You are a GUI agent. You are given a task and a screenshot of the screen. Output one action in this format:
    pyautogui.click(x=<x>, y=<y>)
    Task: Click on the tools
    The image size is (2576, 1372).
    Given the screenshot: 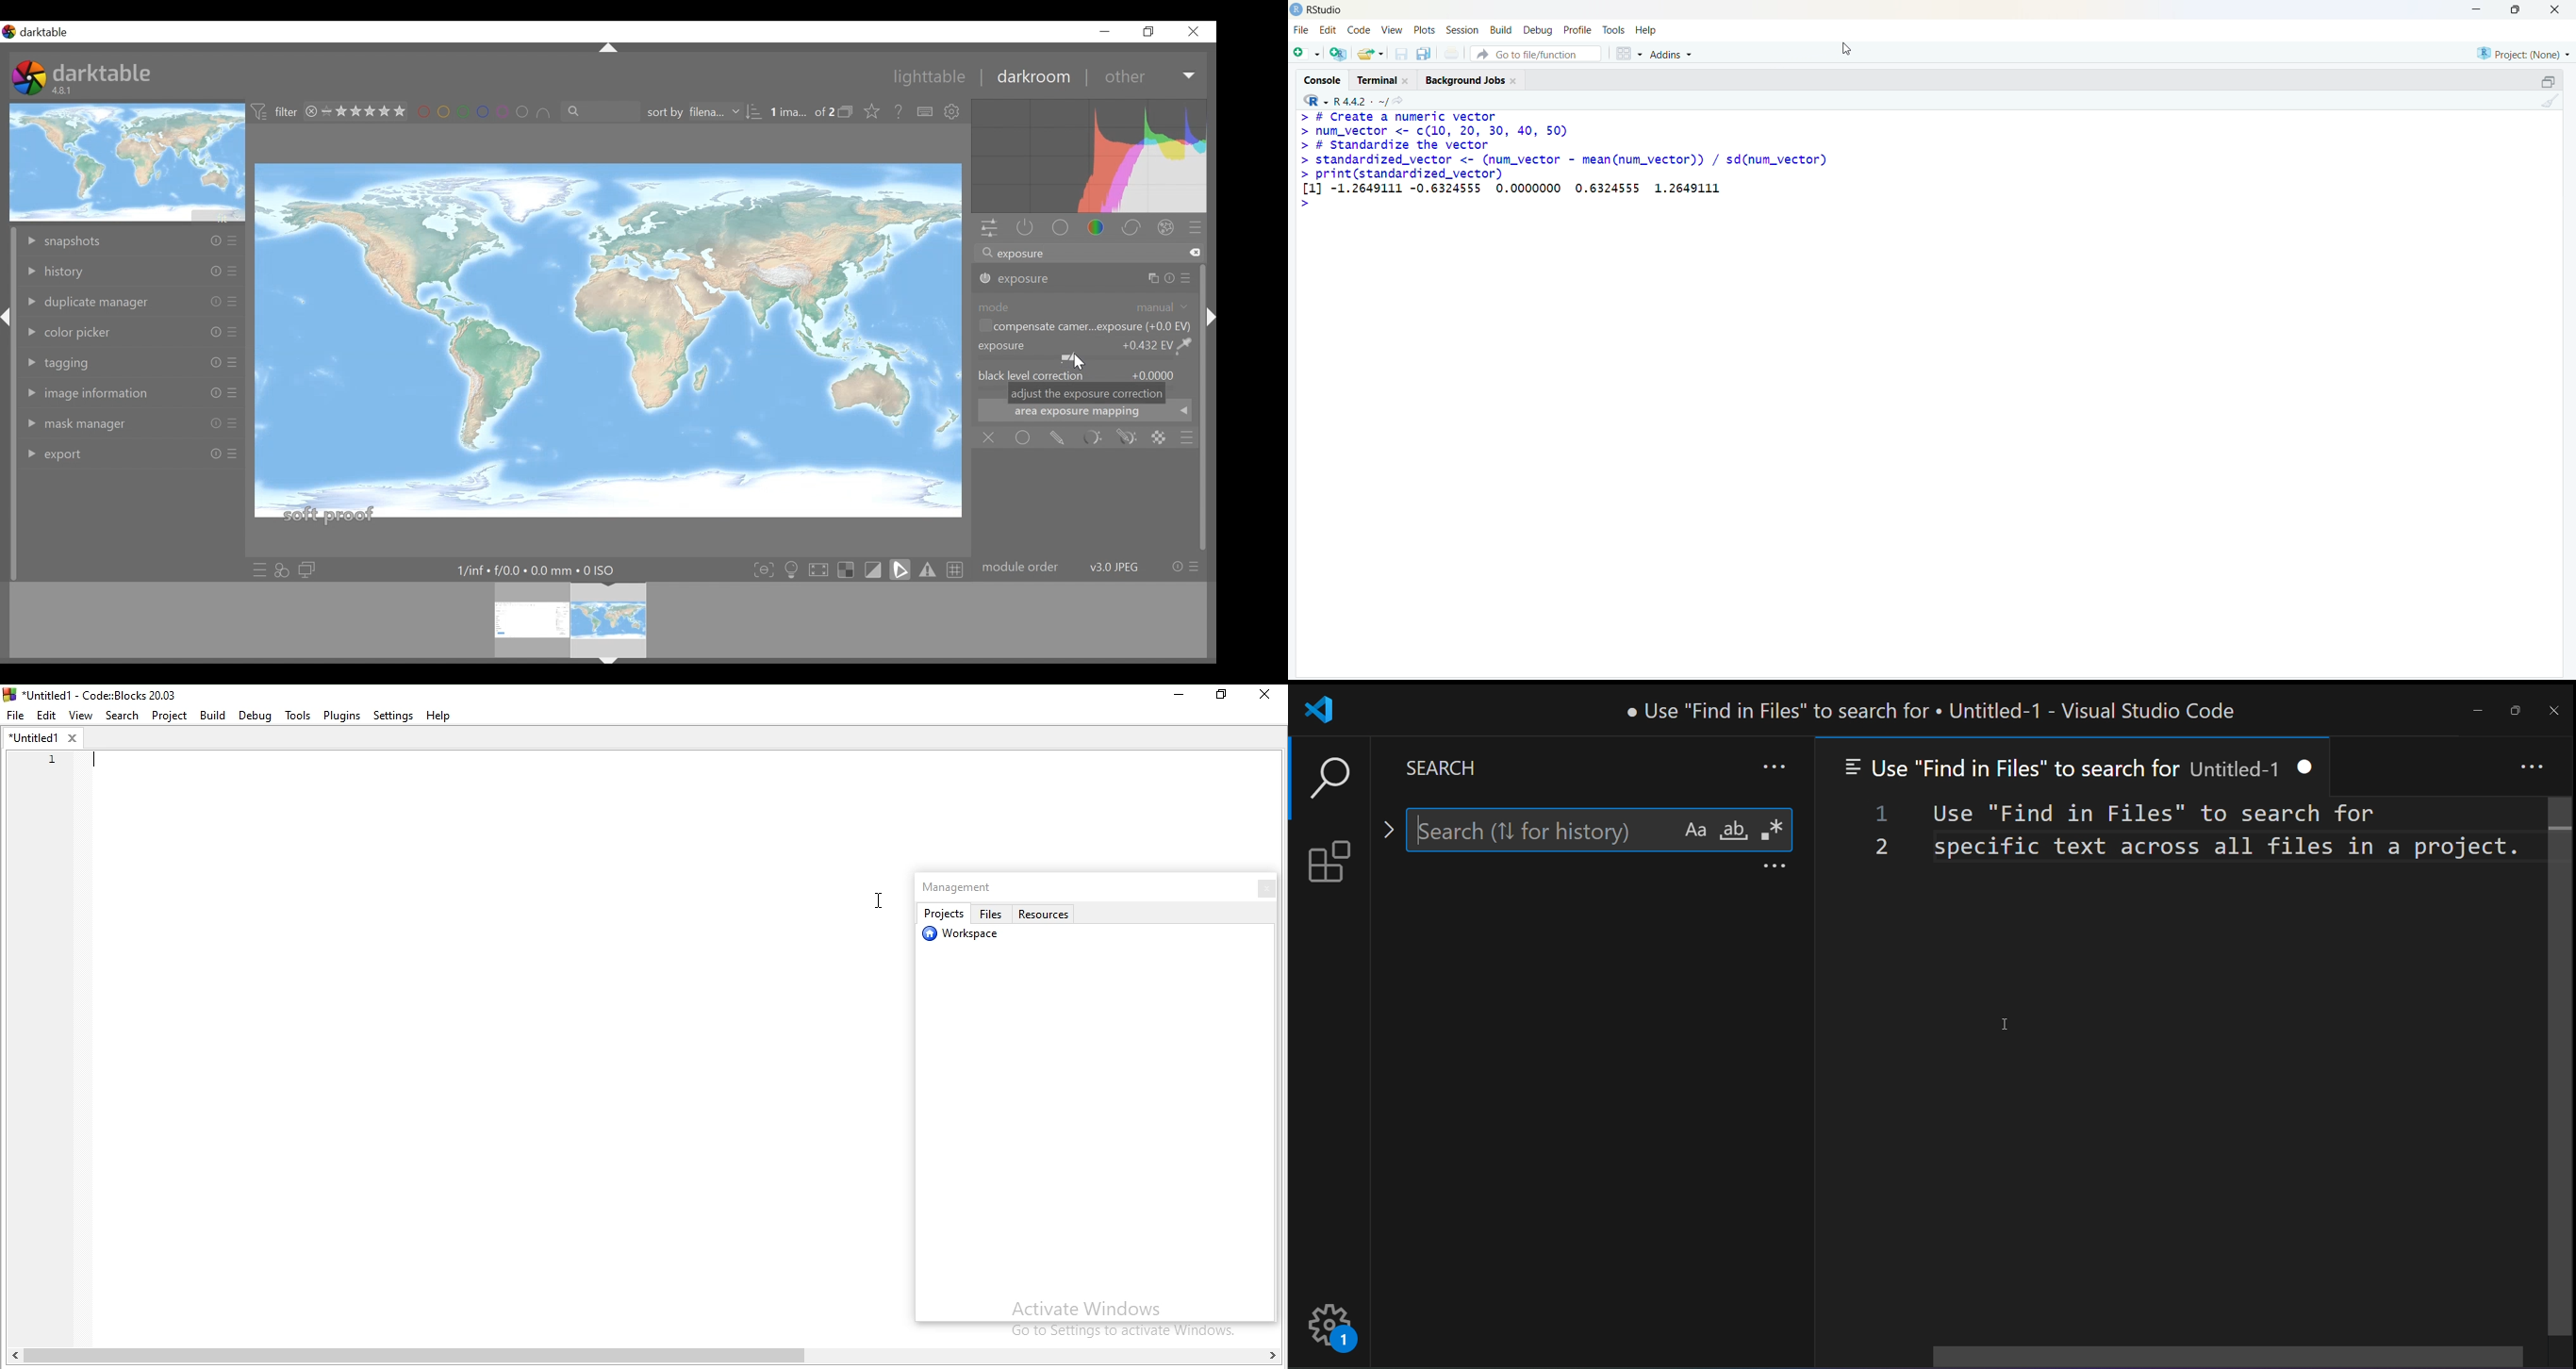 What is the action you would take?
    pyautogui.click(x=1614, y=30)
    